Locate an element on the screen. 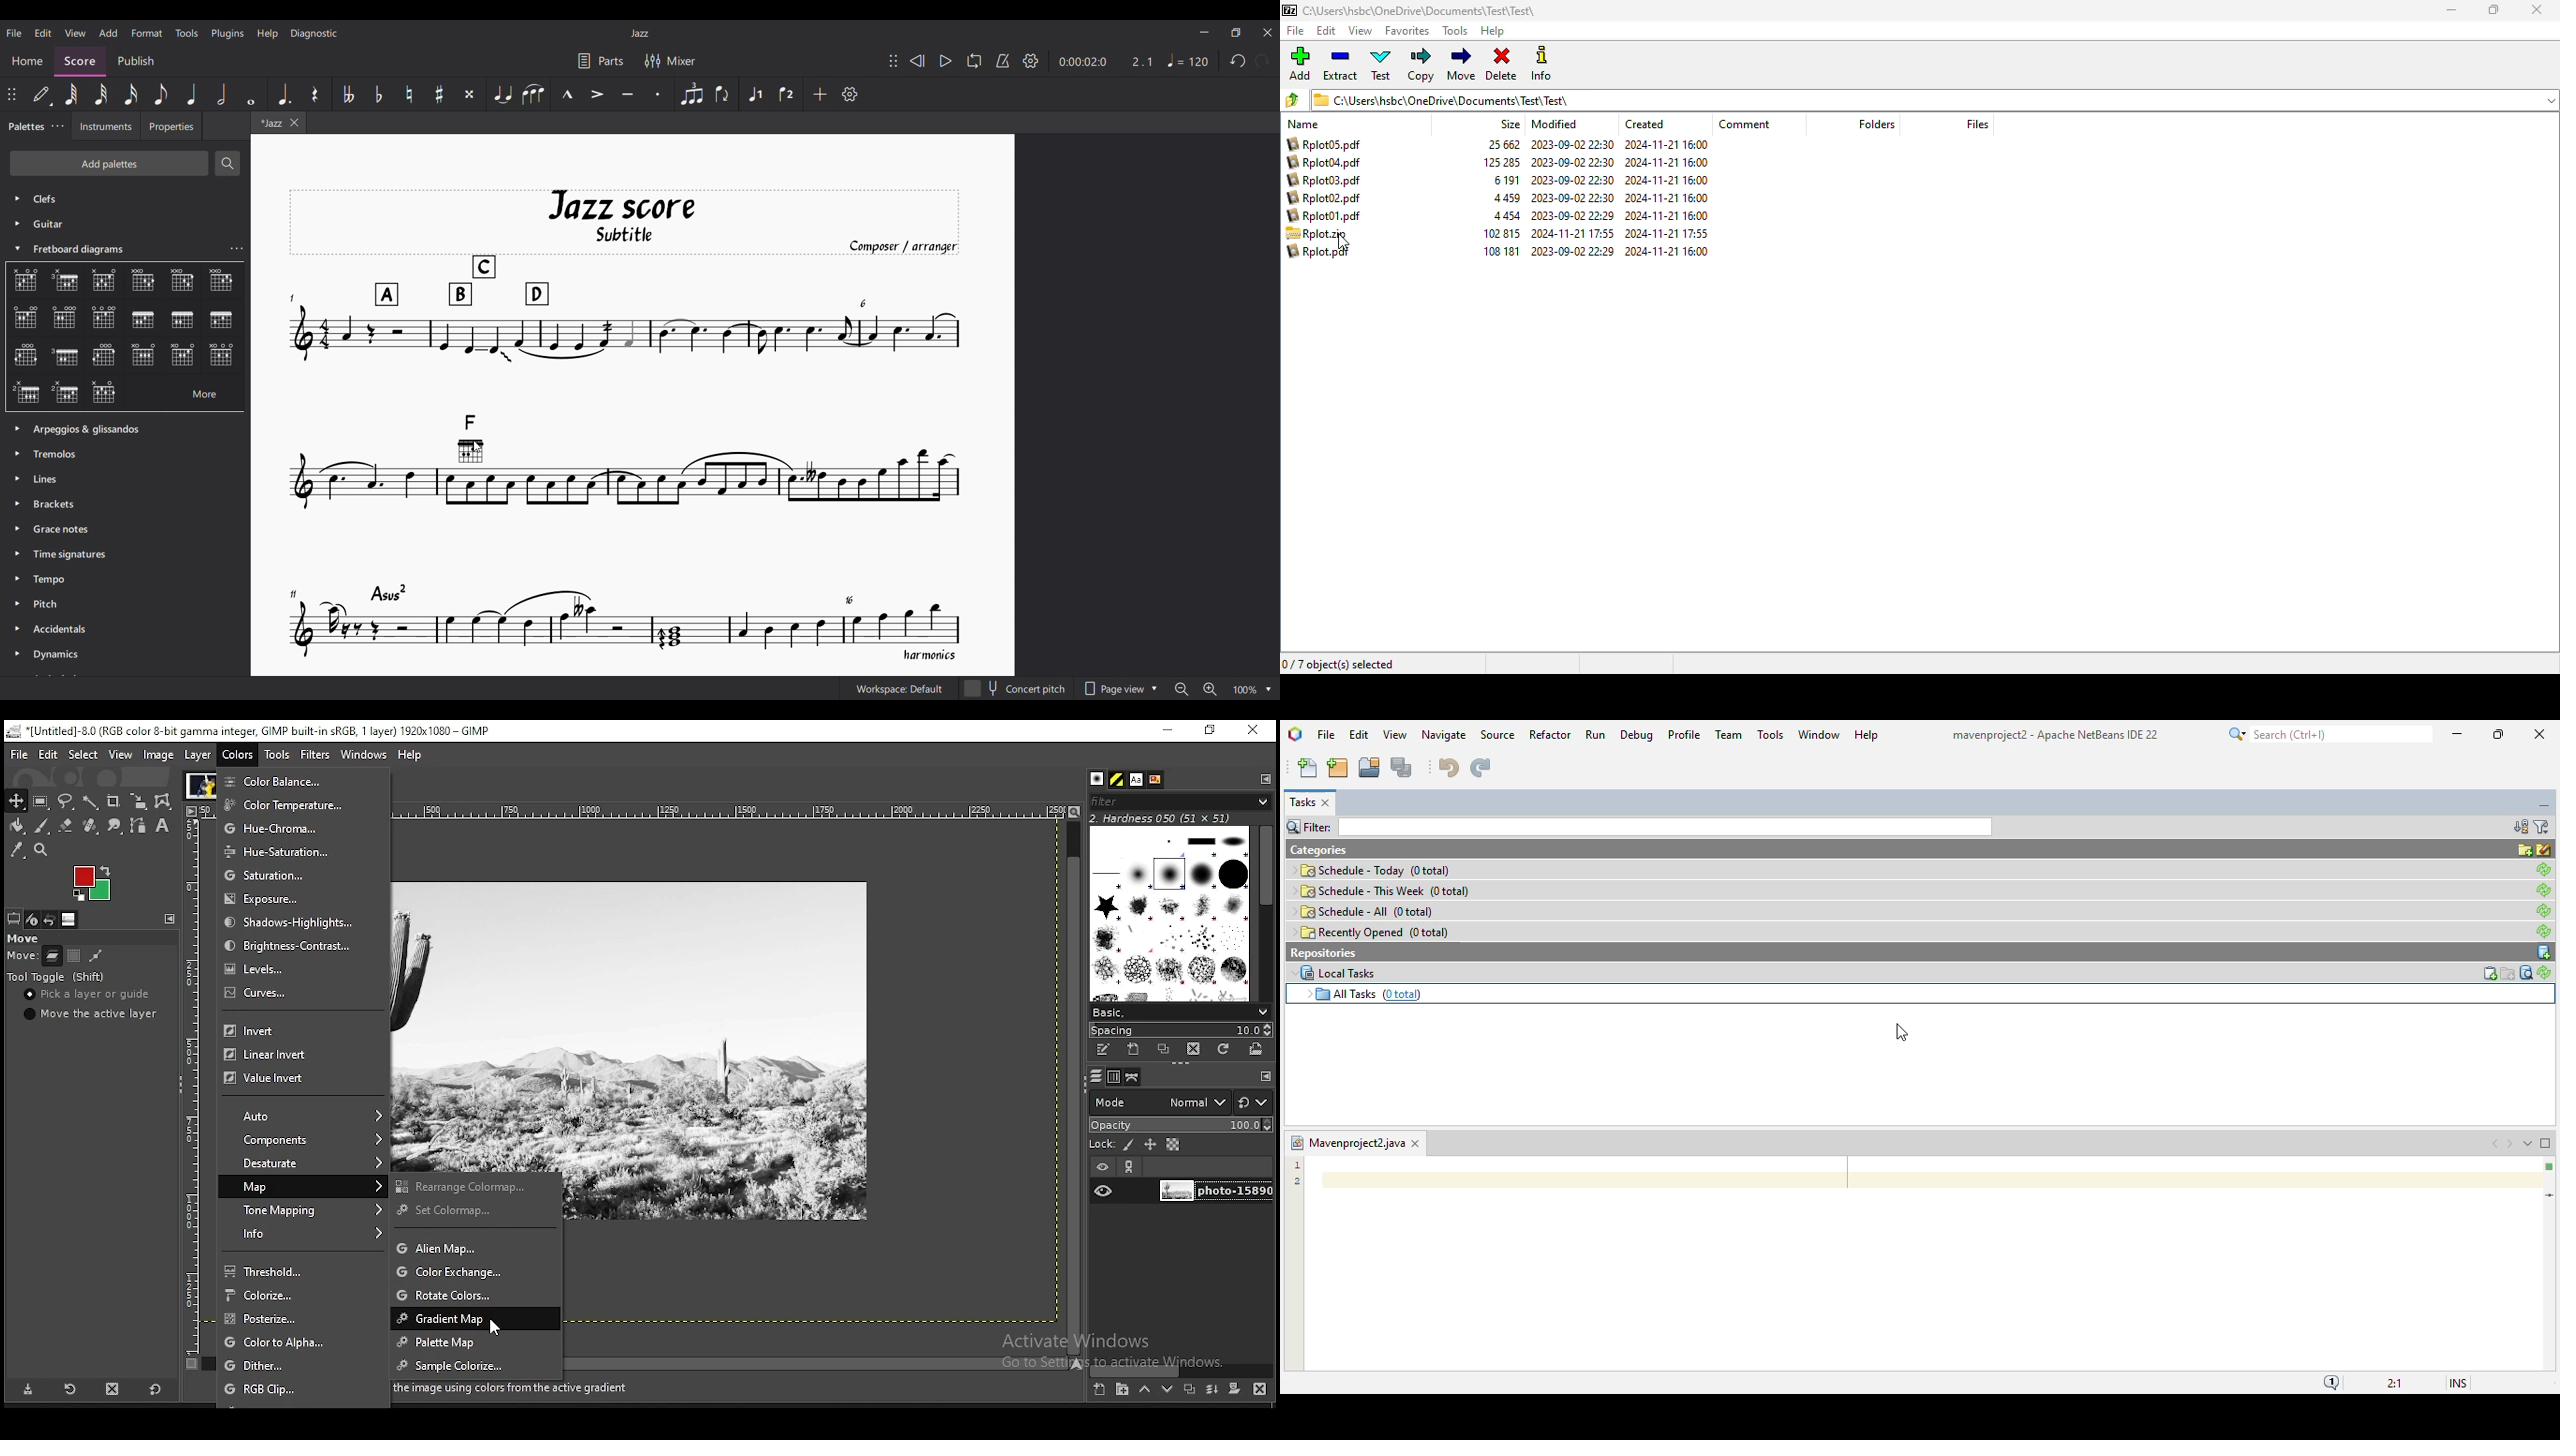 This screenshot has width=2576, height=1456. Undo is located at coordinates (1237, 61).